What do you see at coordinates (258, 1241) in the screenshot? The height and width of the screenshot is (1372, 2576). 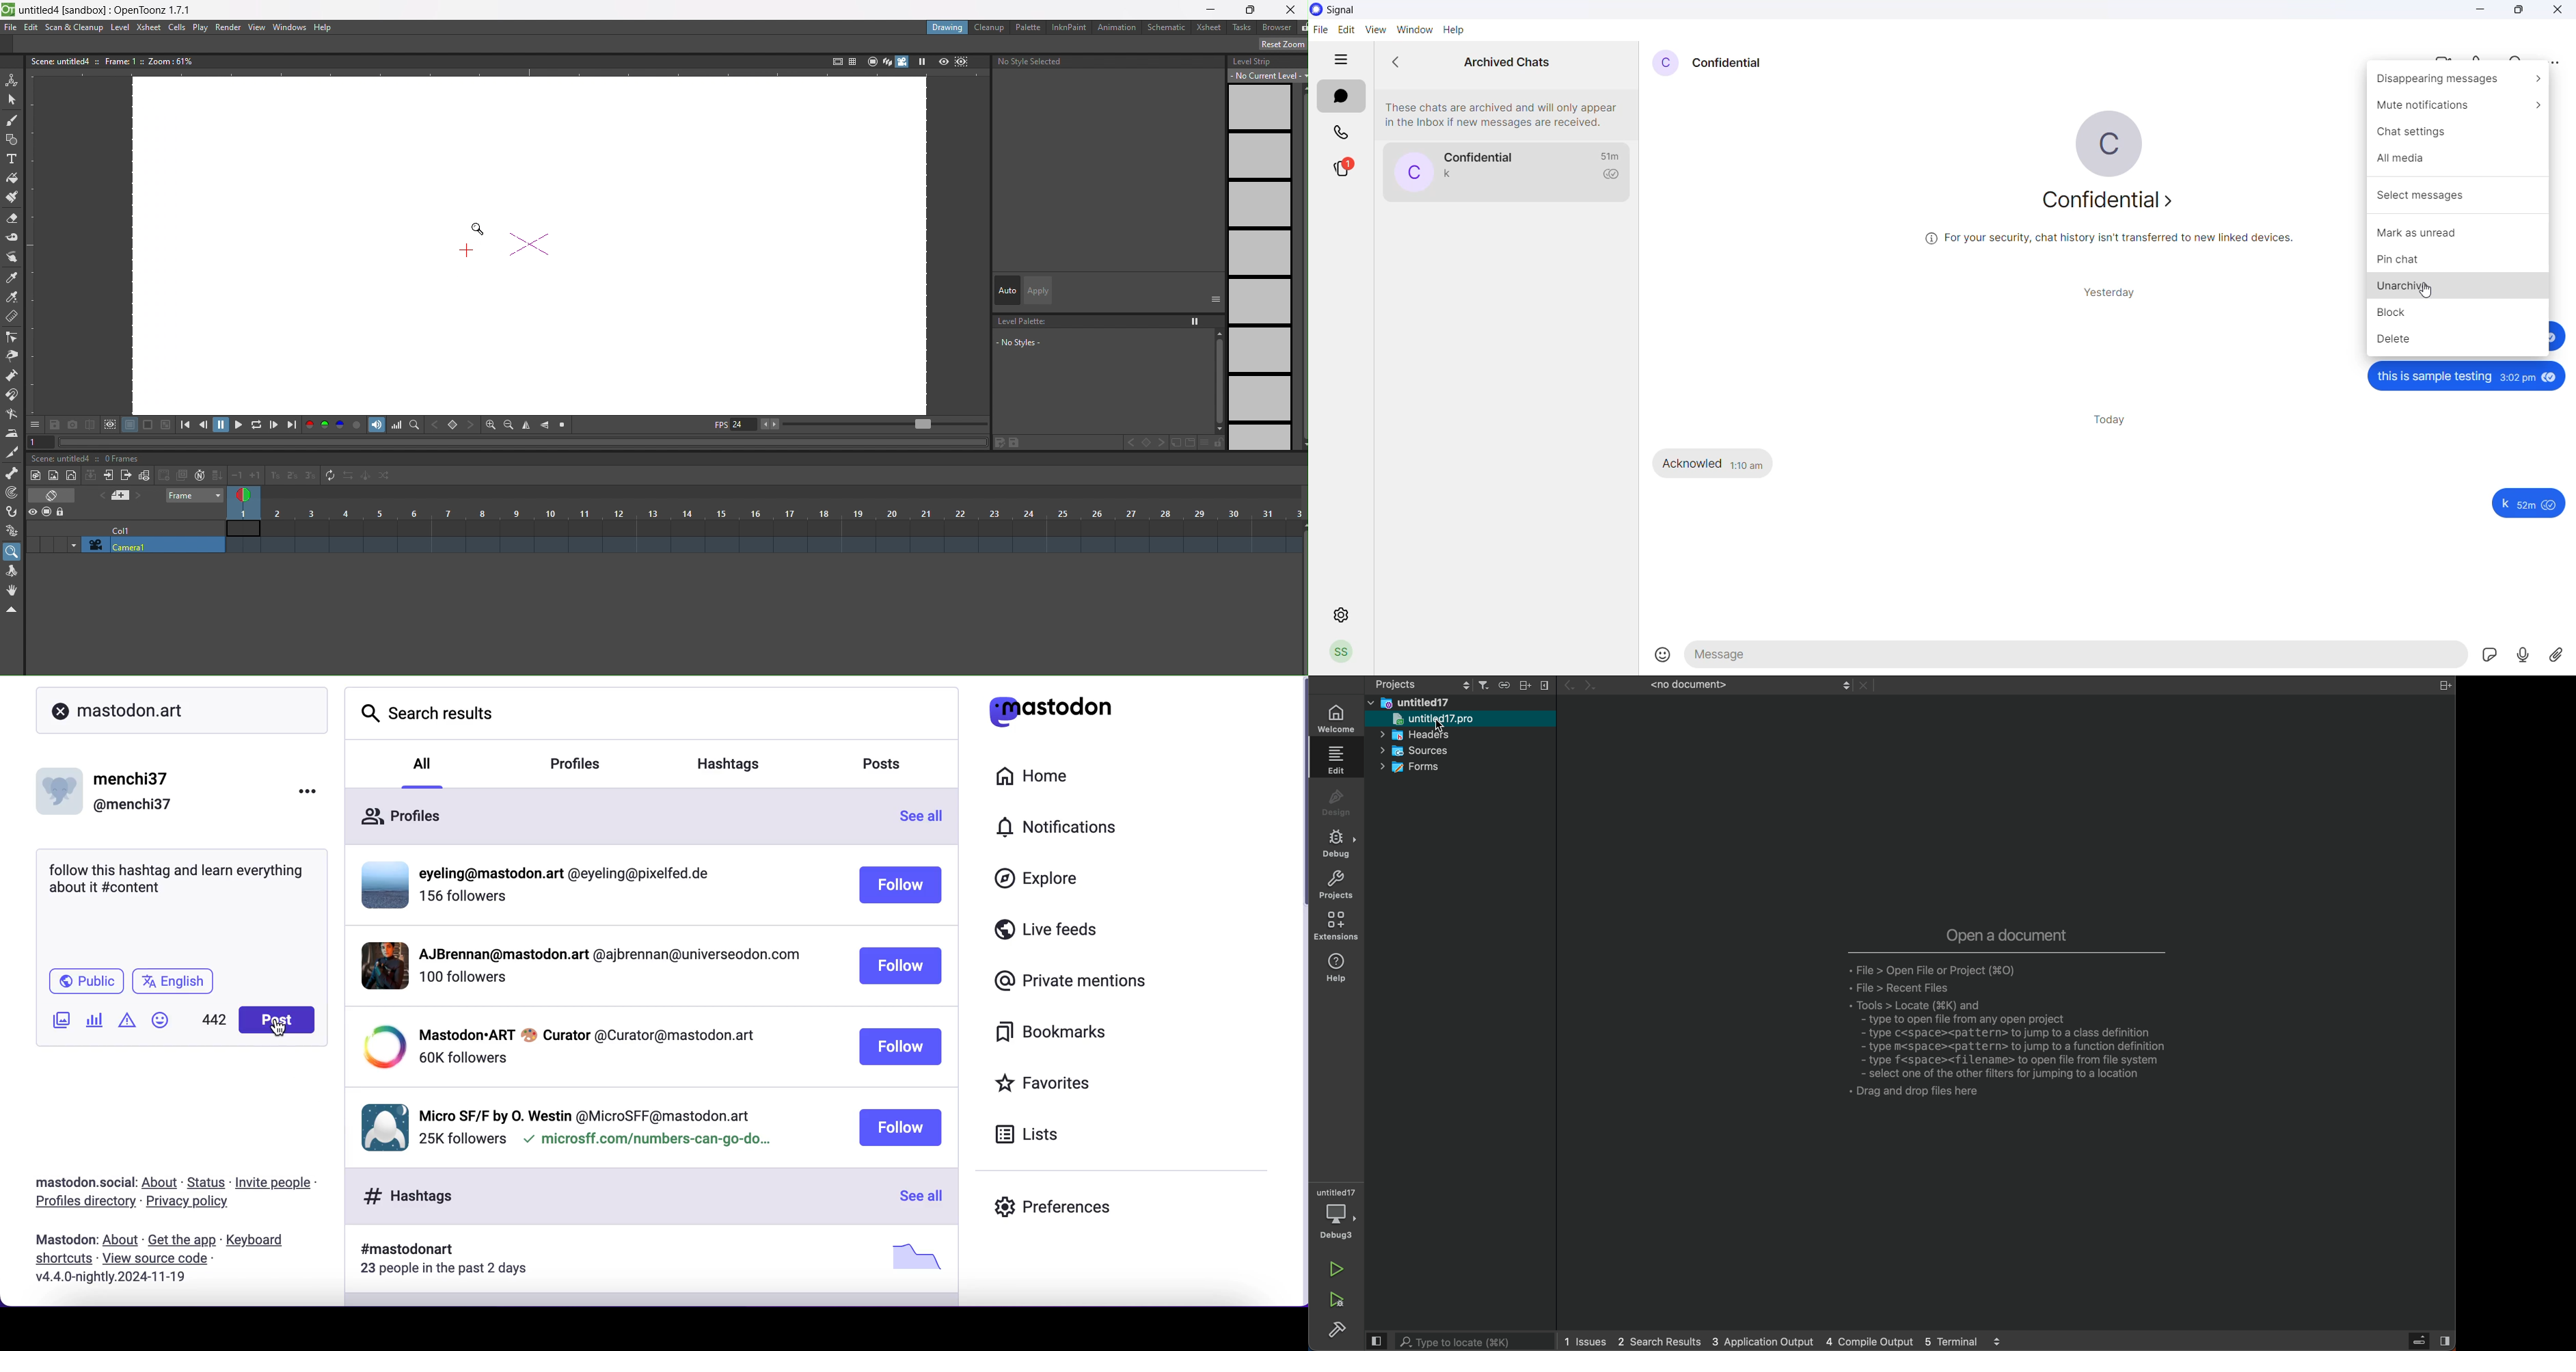 I see `keyboard` at bounding box center [258, 1241].